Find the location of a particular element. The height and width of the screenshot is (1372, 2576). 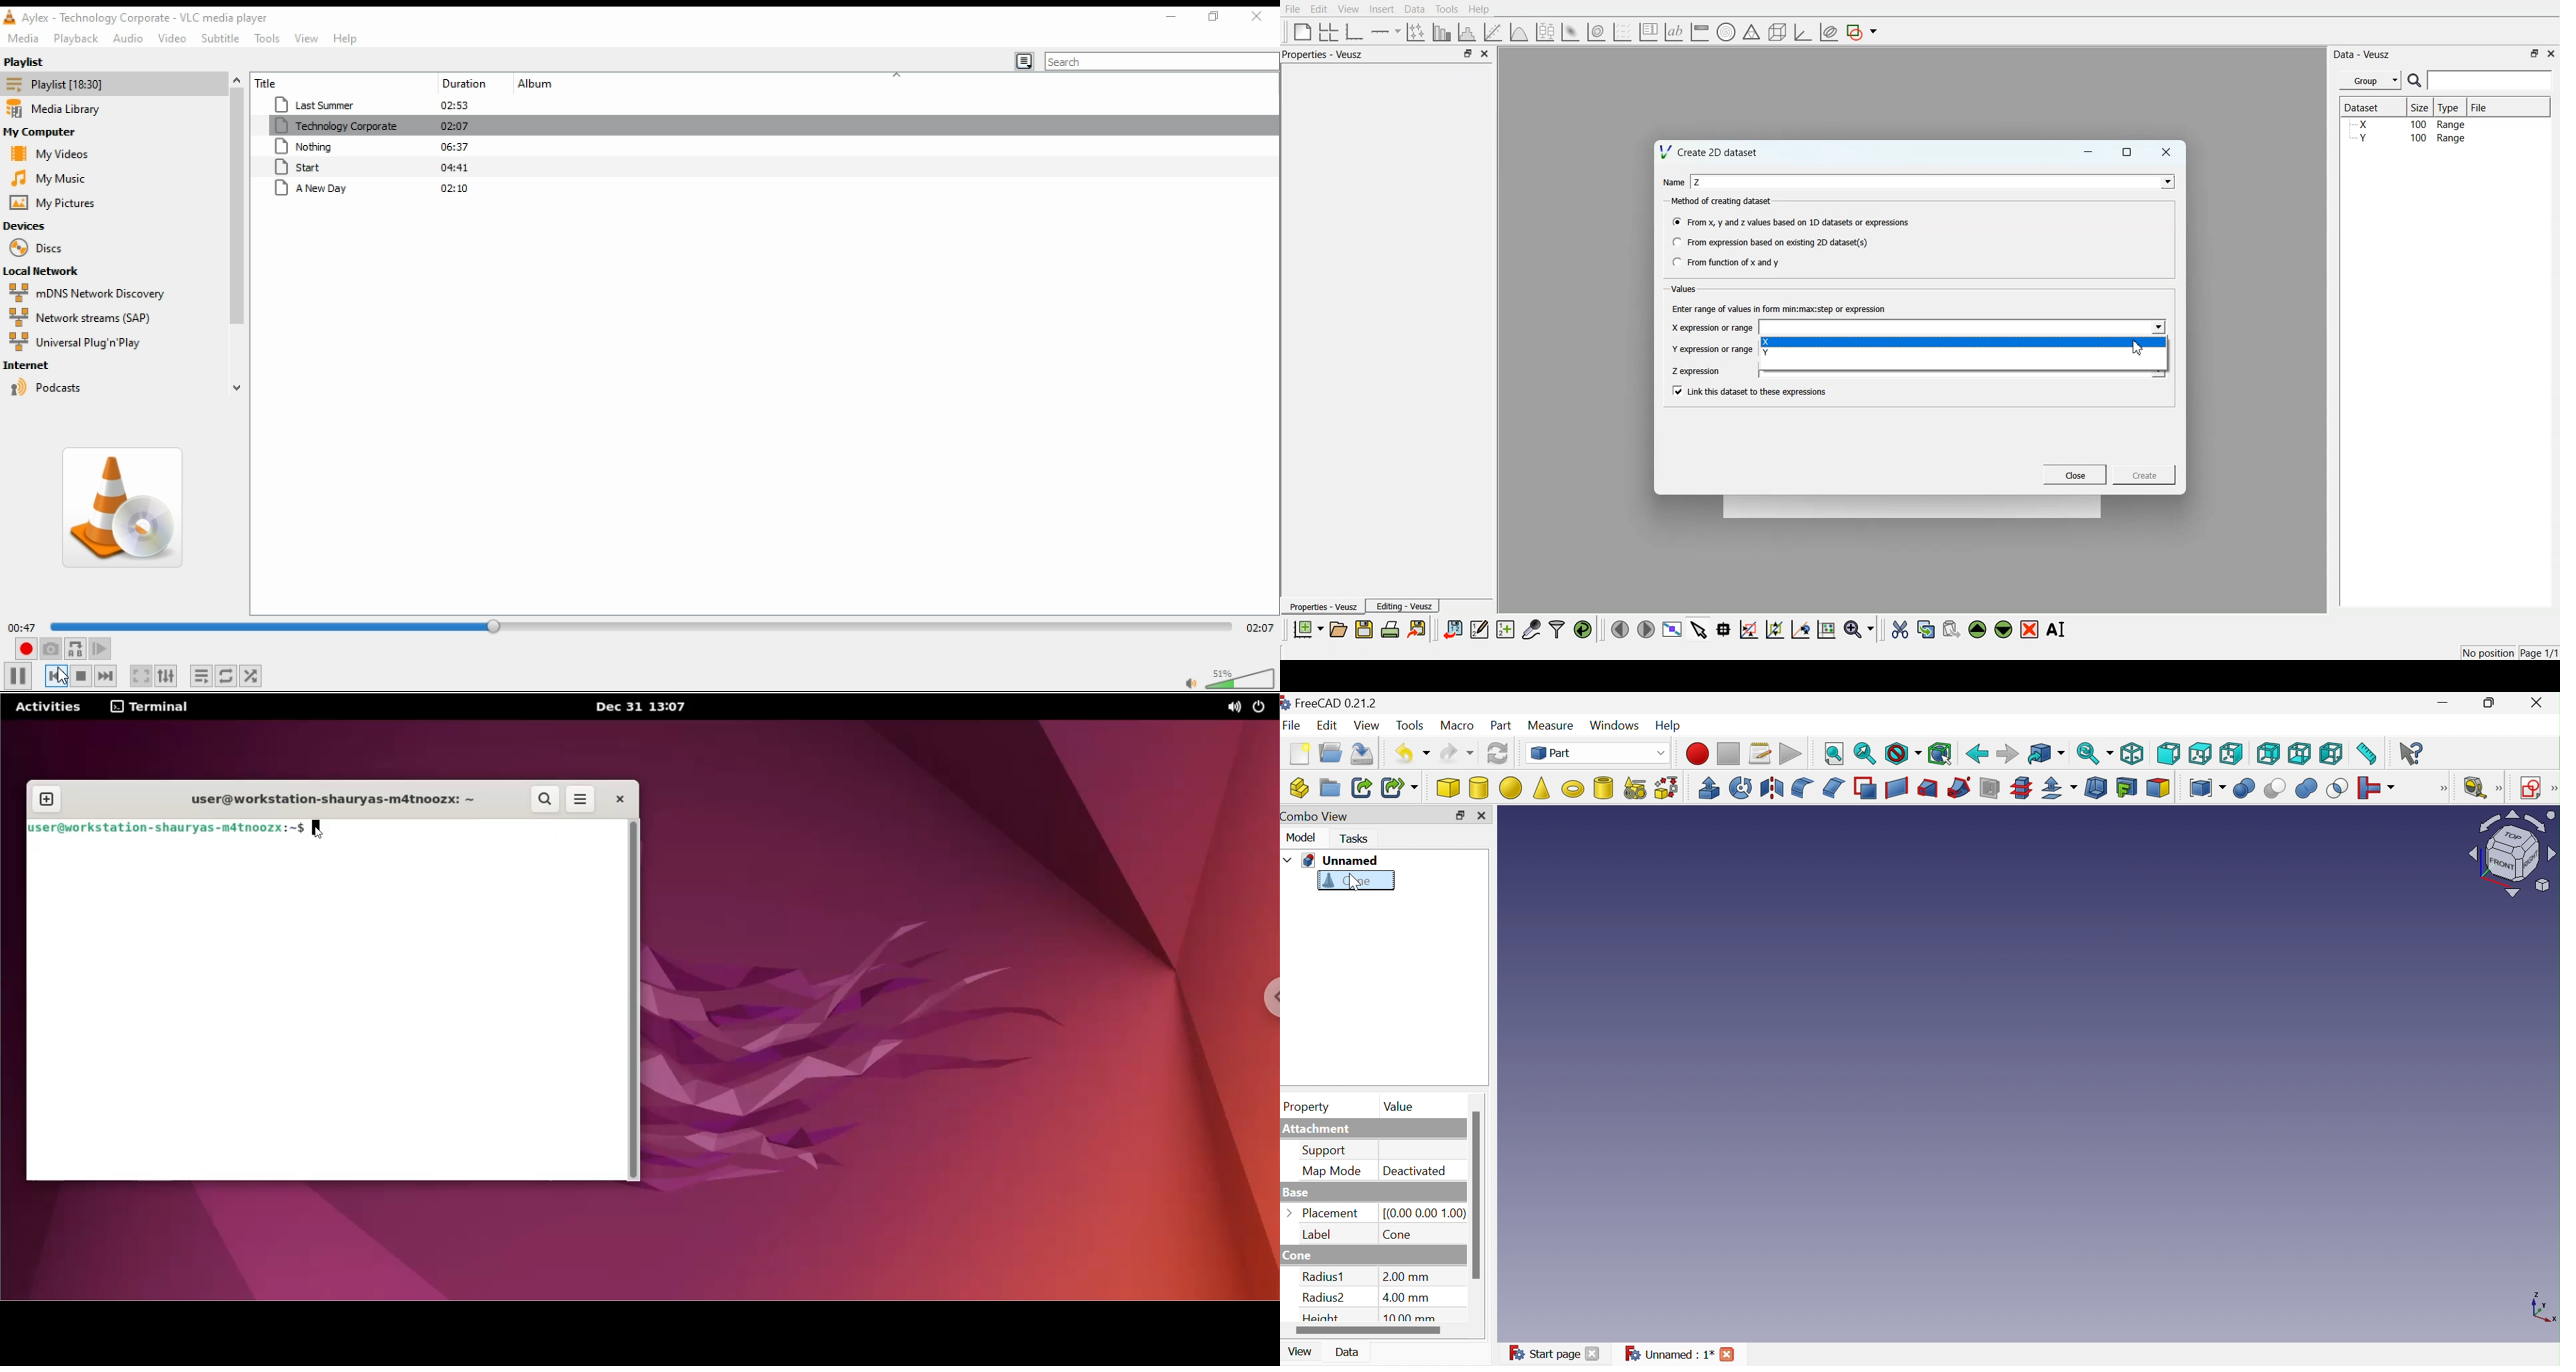

record is located at coordinates (25, 649).